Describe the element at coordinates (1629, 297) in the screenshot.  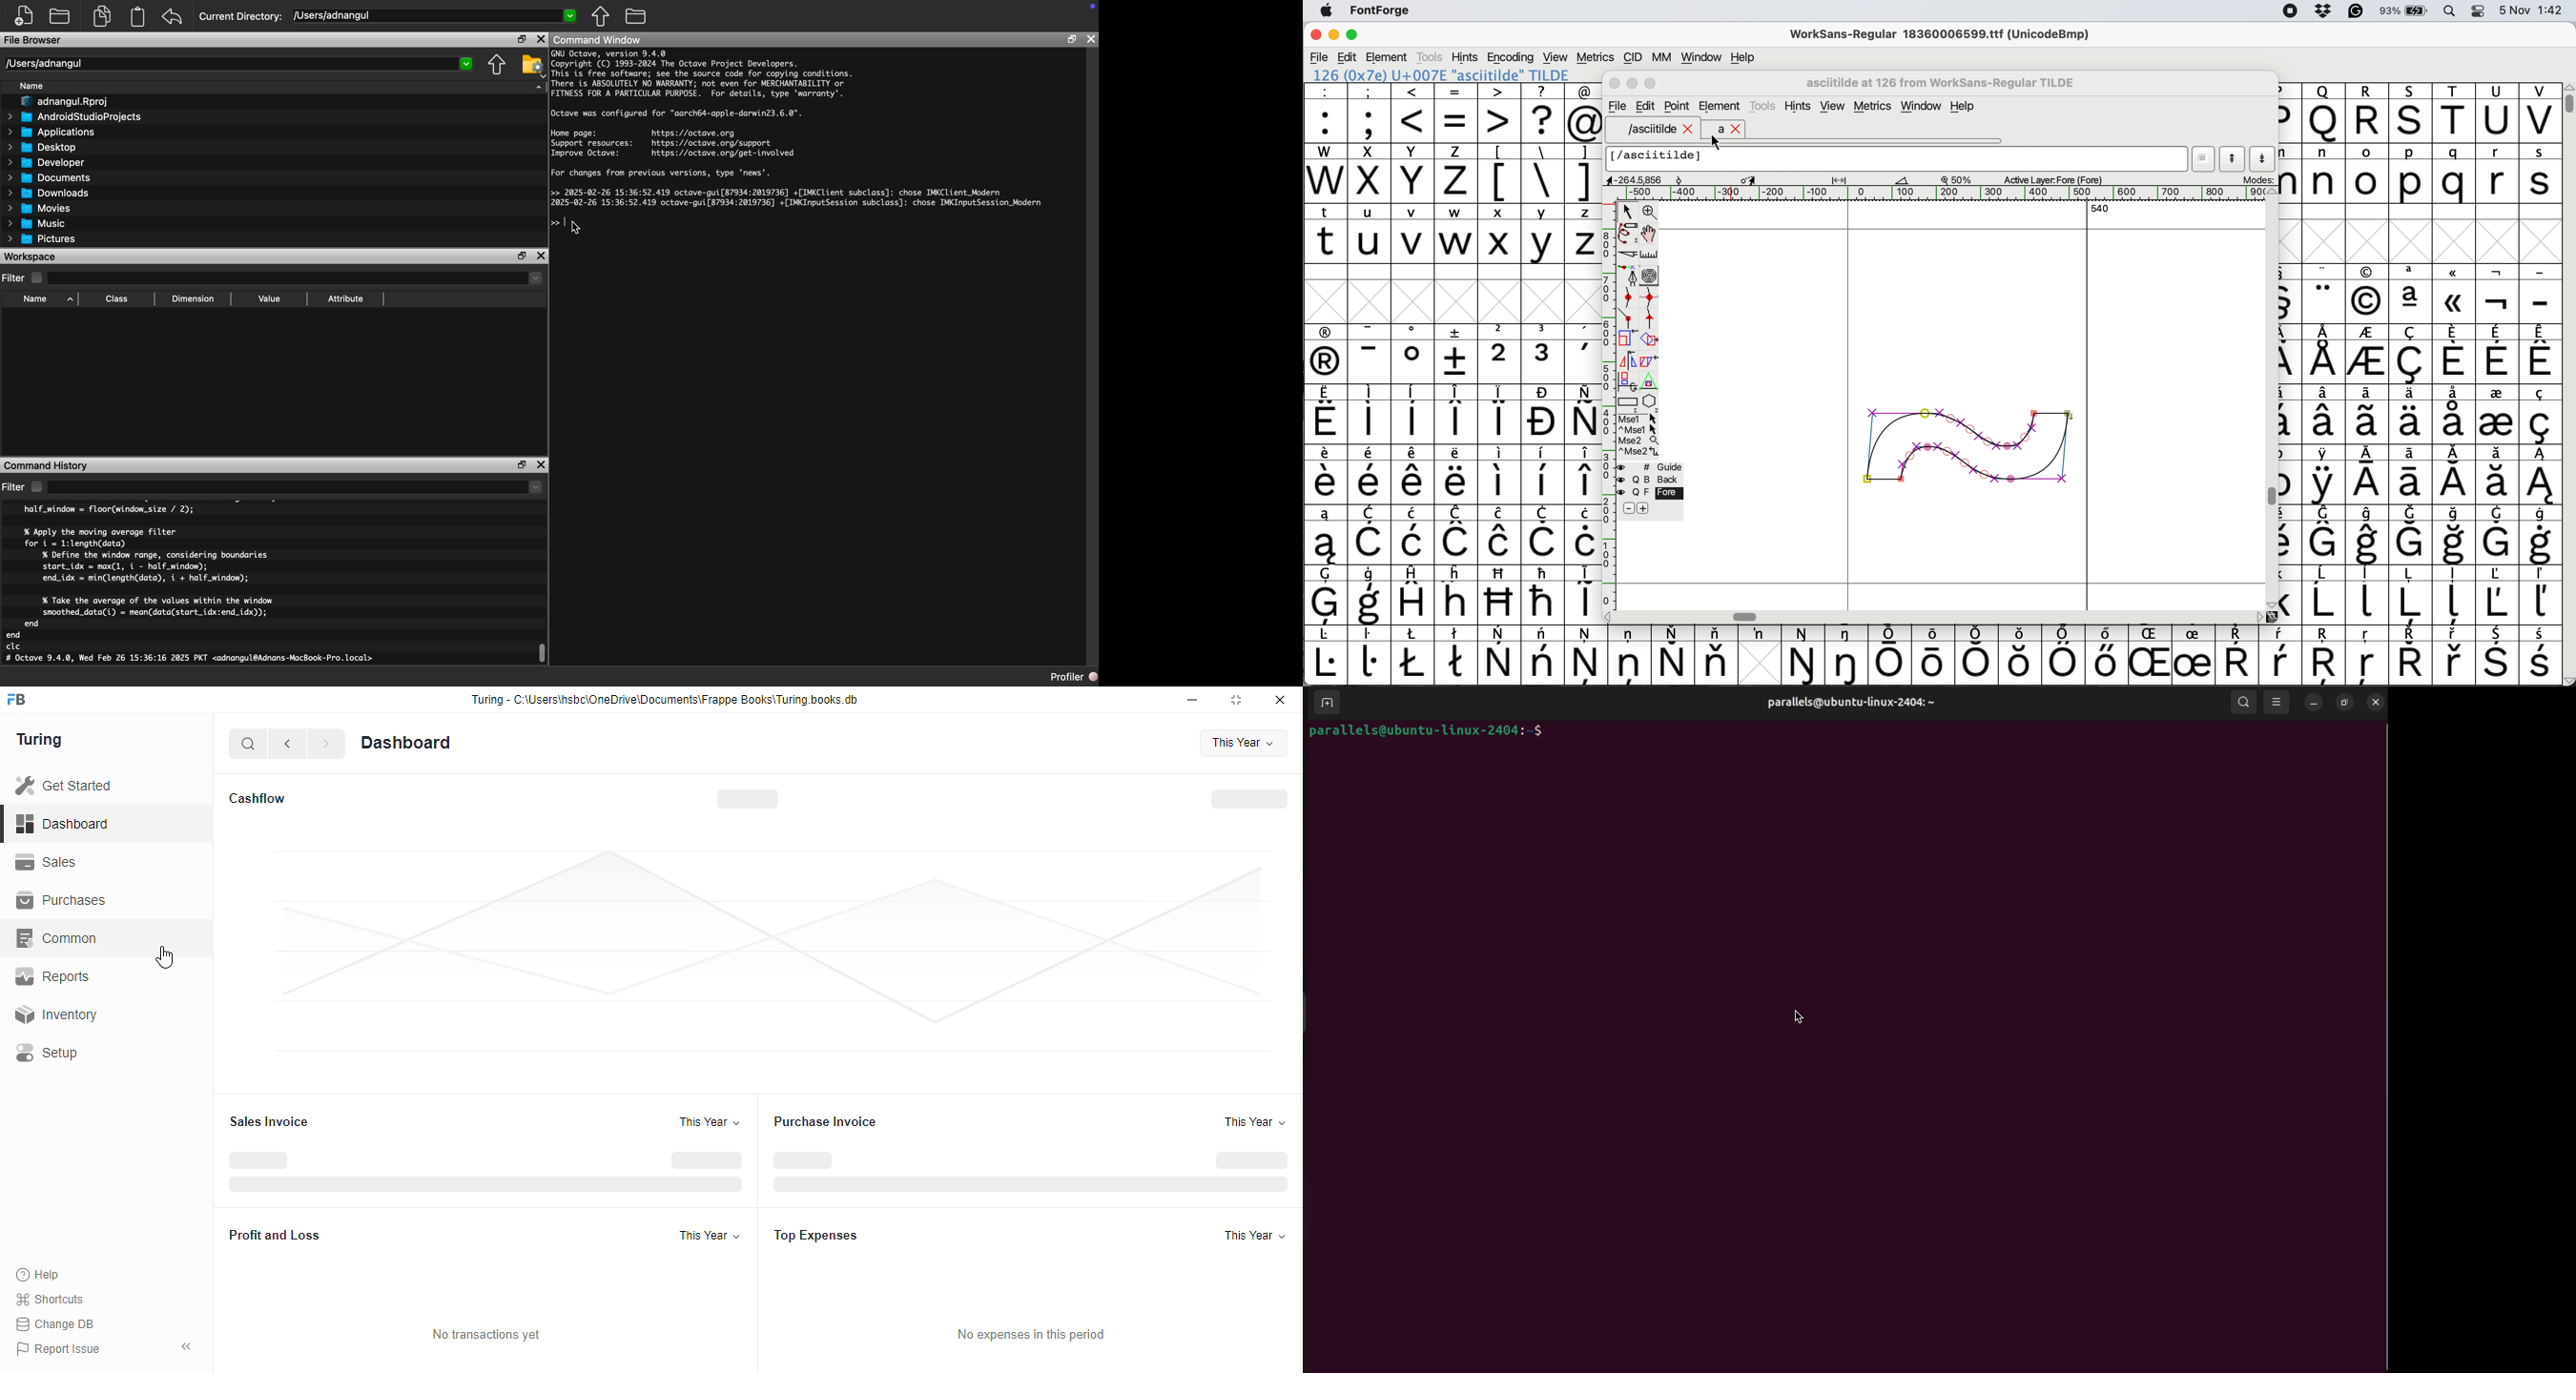
I see `add a curve point` at that location.